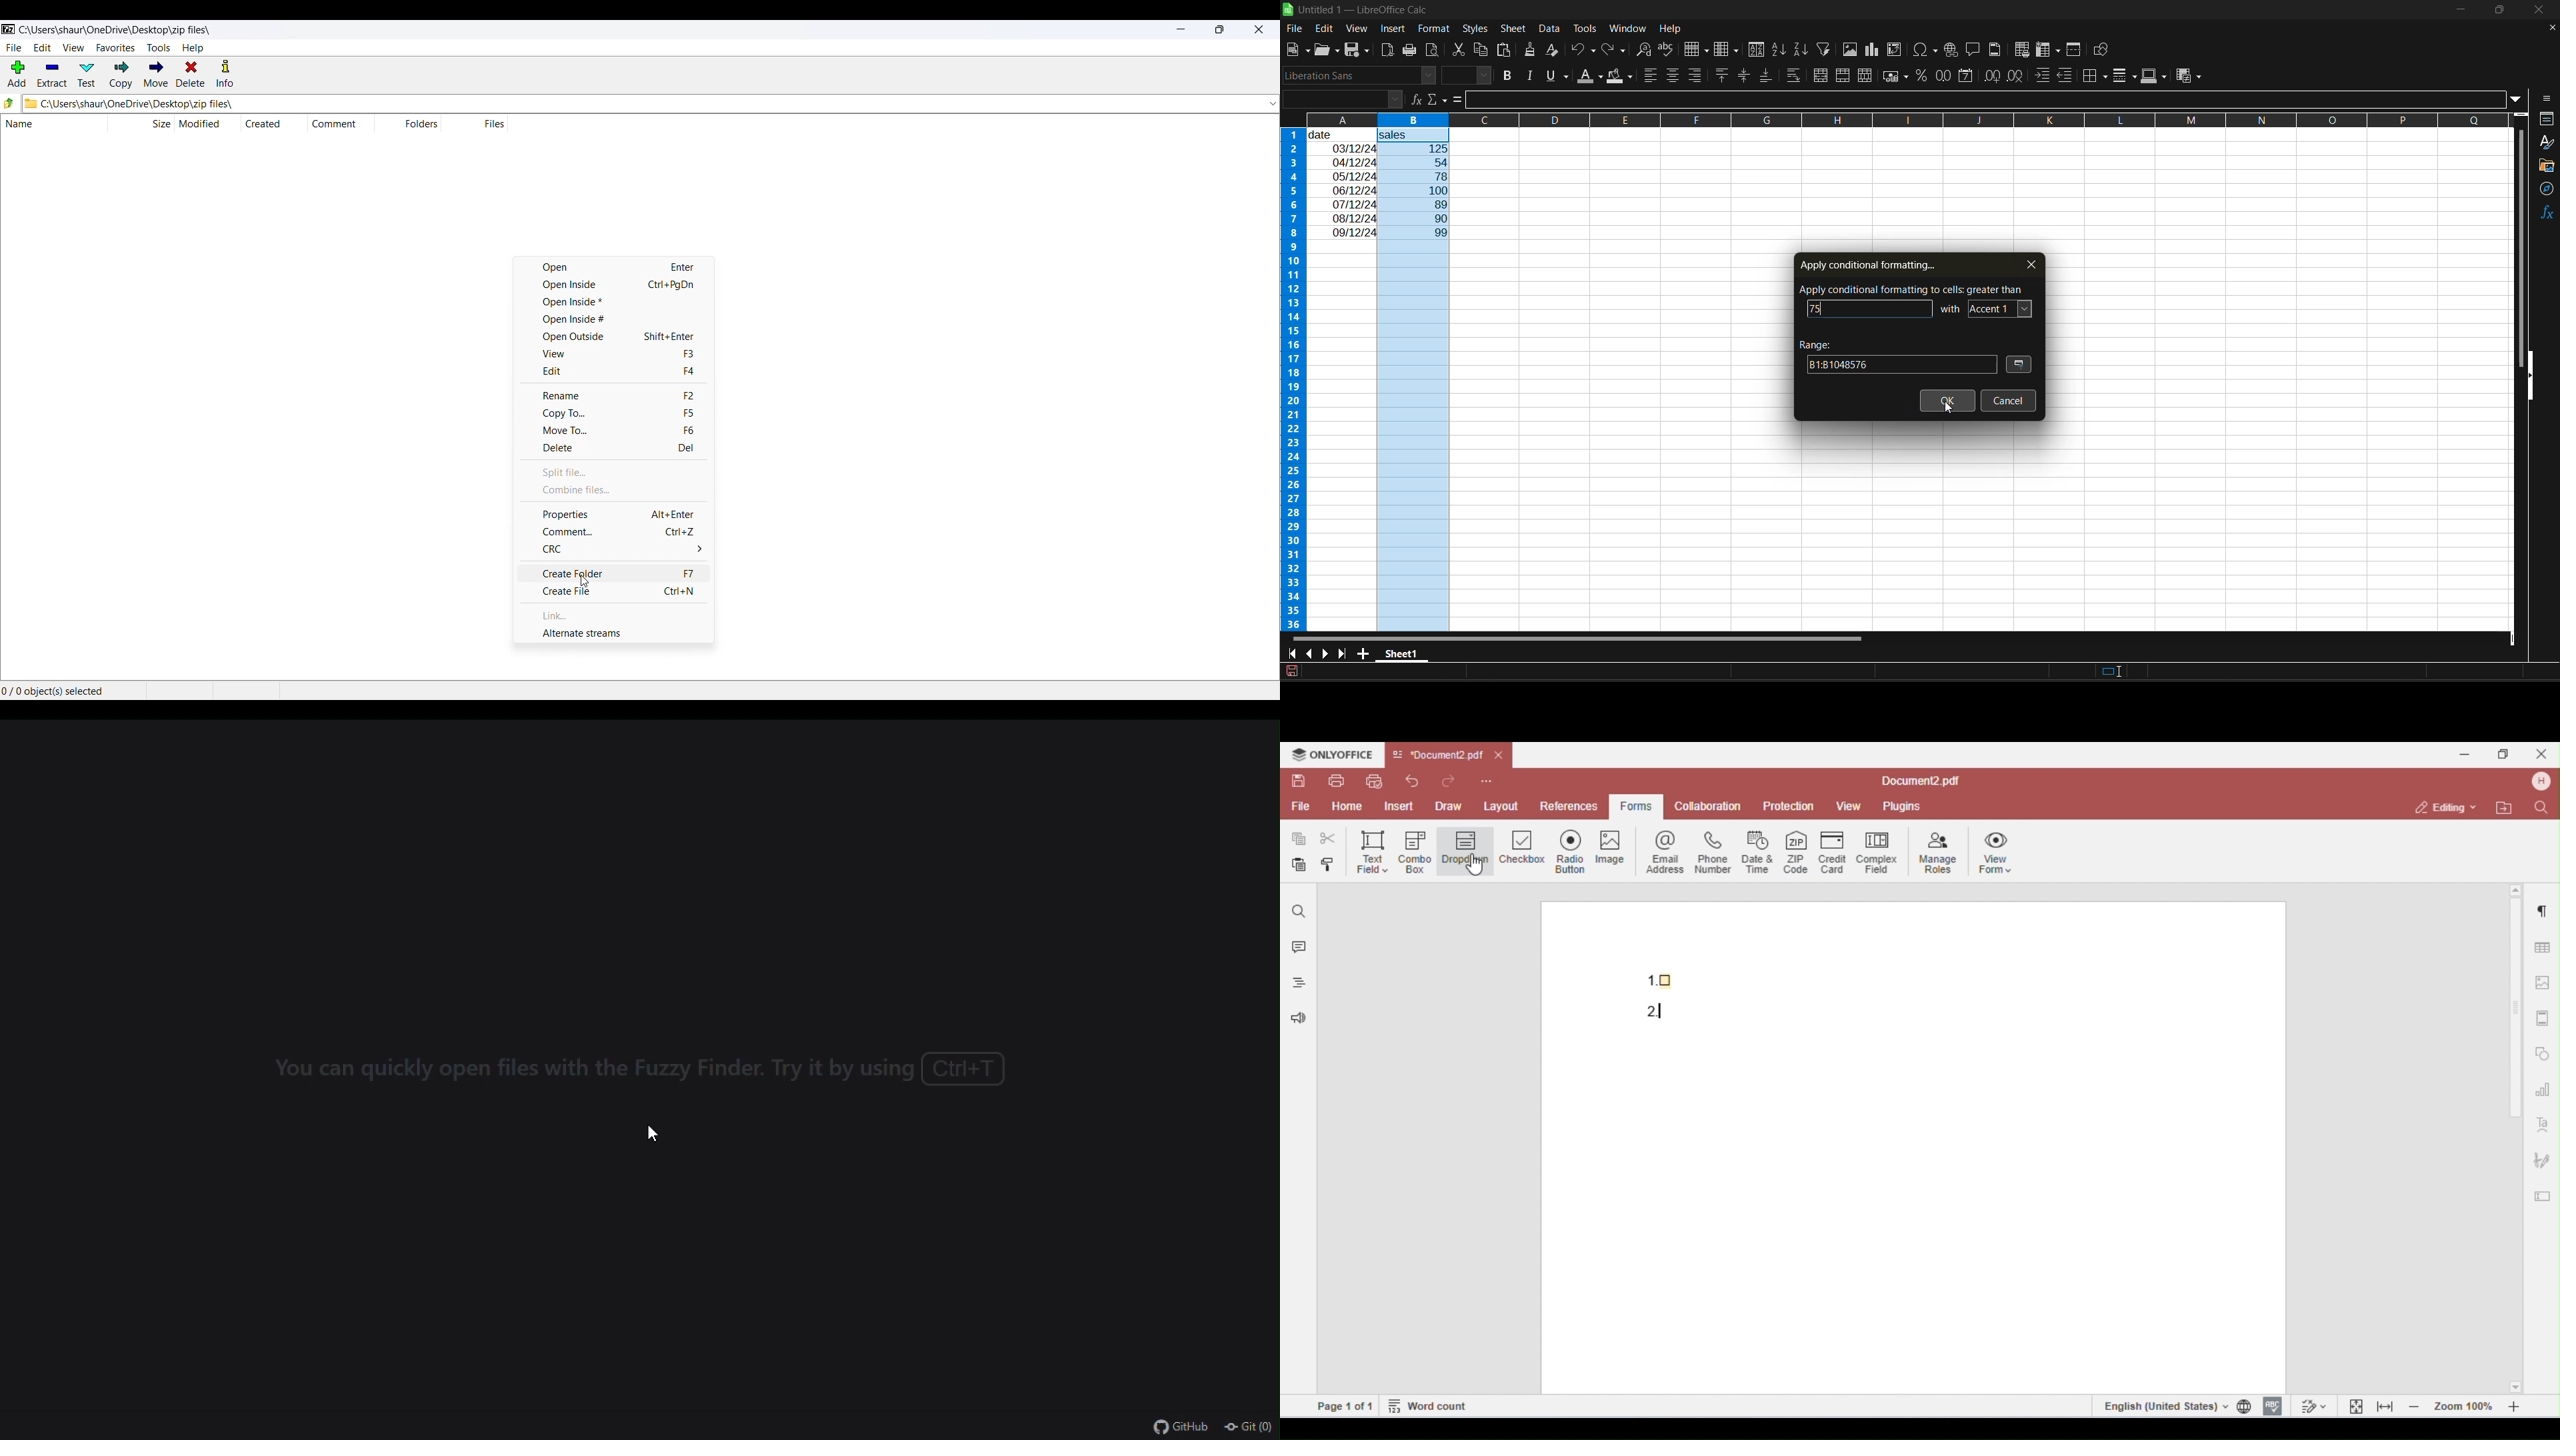 Image resolution: width=2576 pixels, height=1456 pixels. Describe the element at coordinates (1460, 48) in the screenshot. I see `cut` at that location.